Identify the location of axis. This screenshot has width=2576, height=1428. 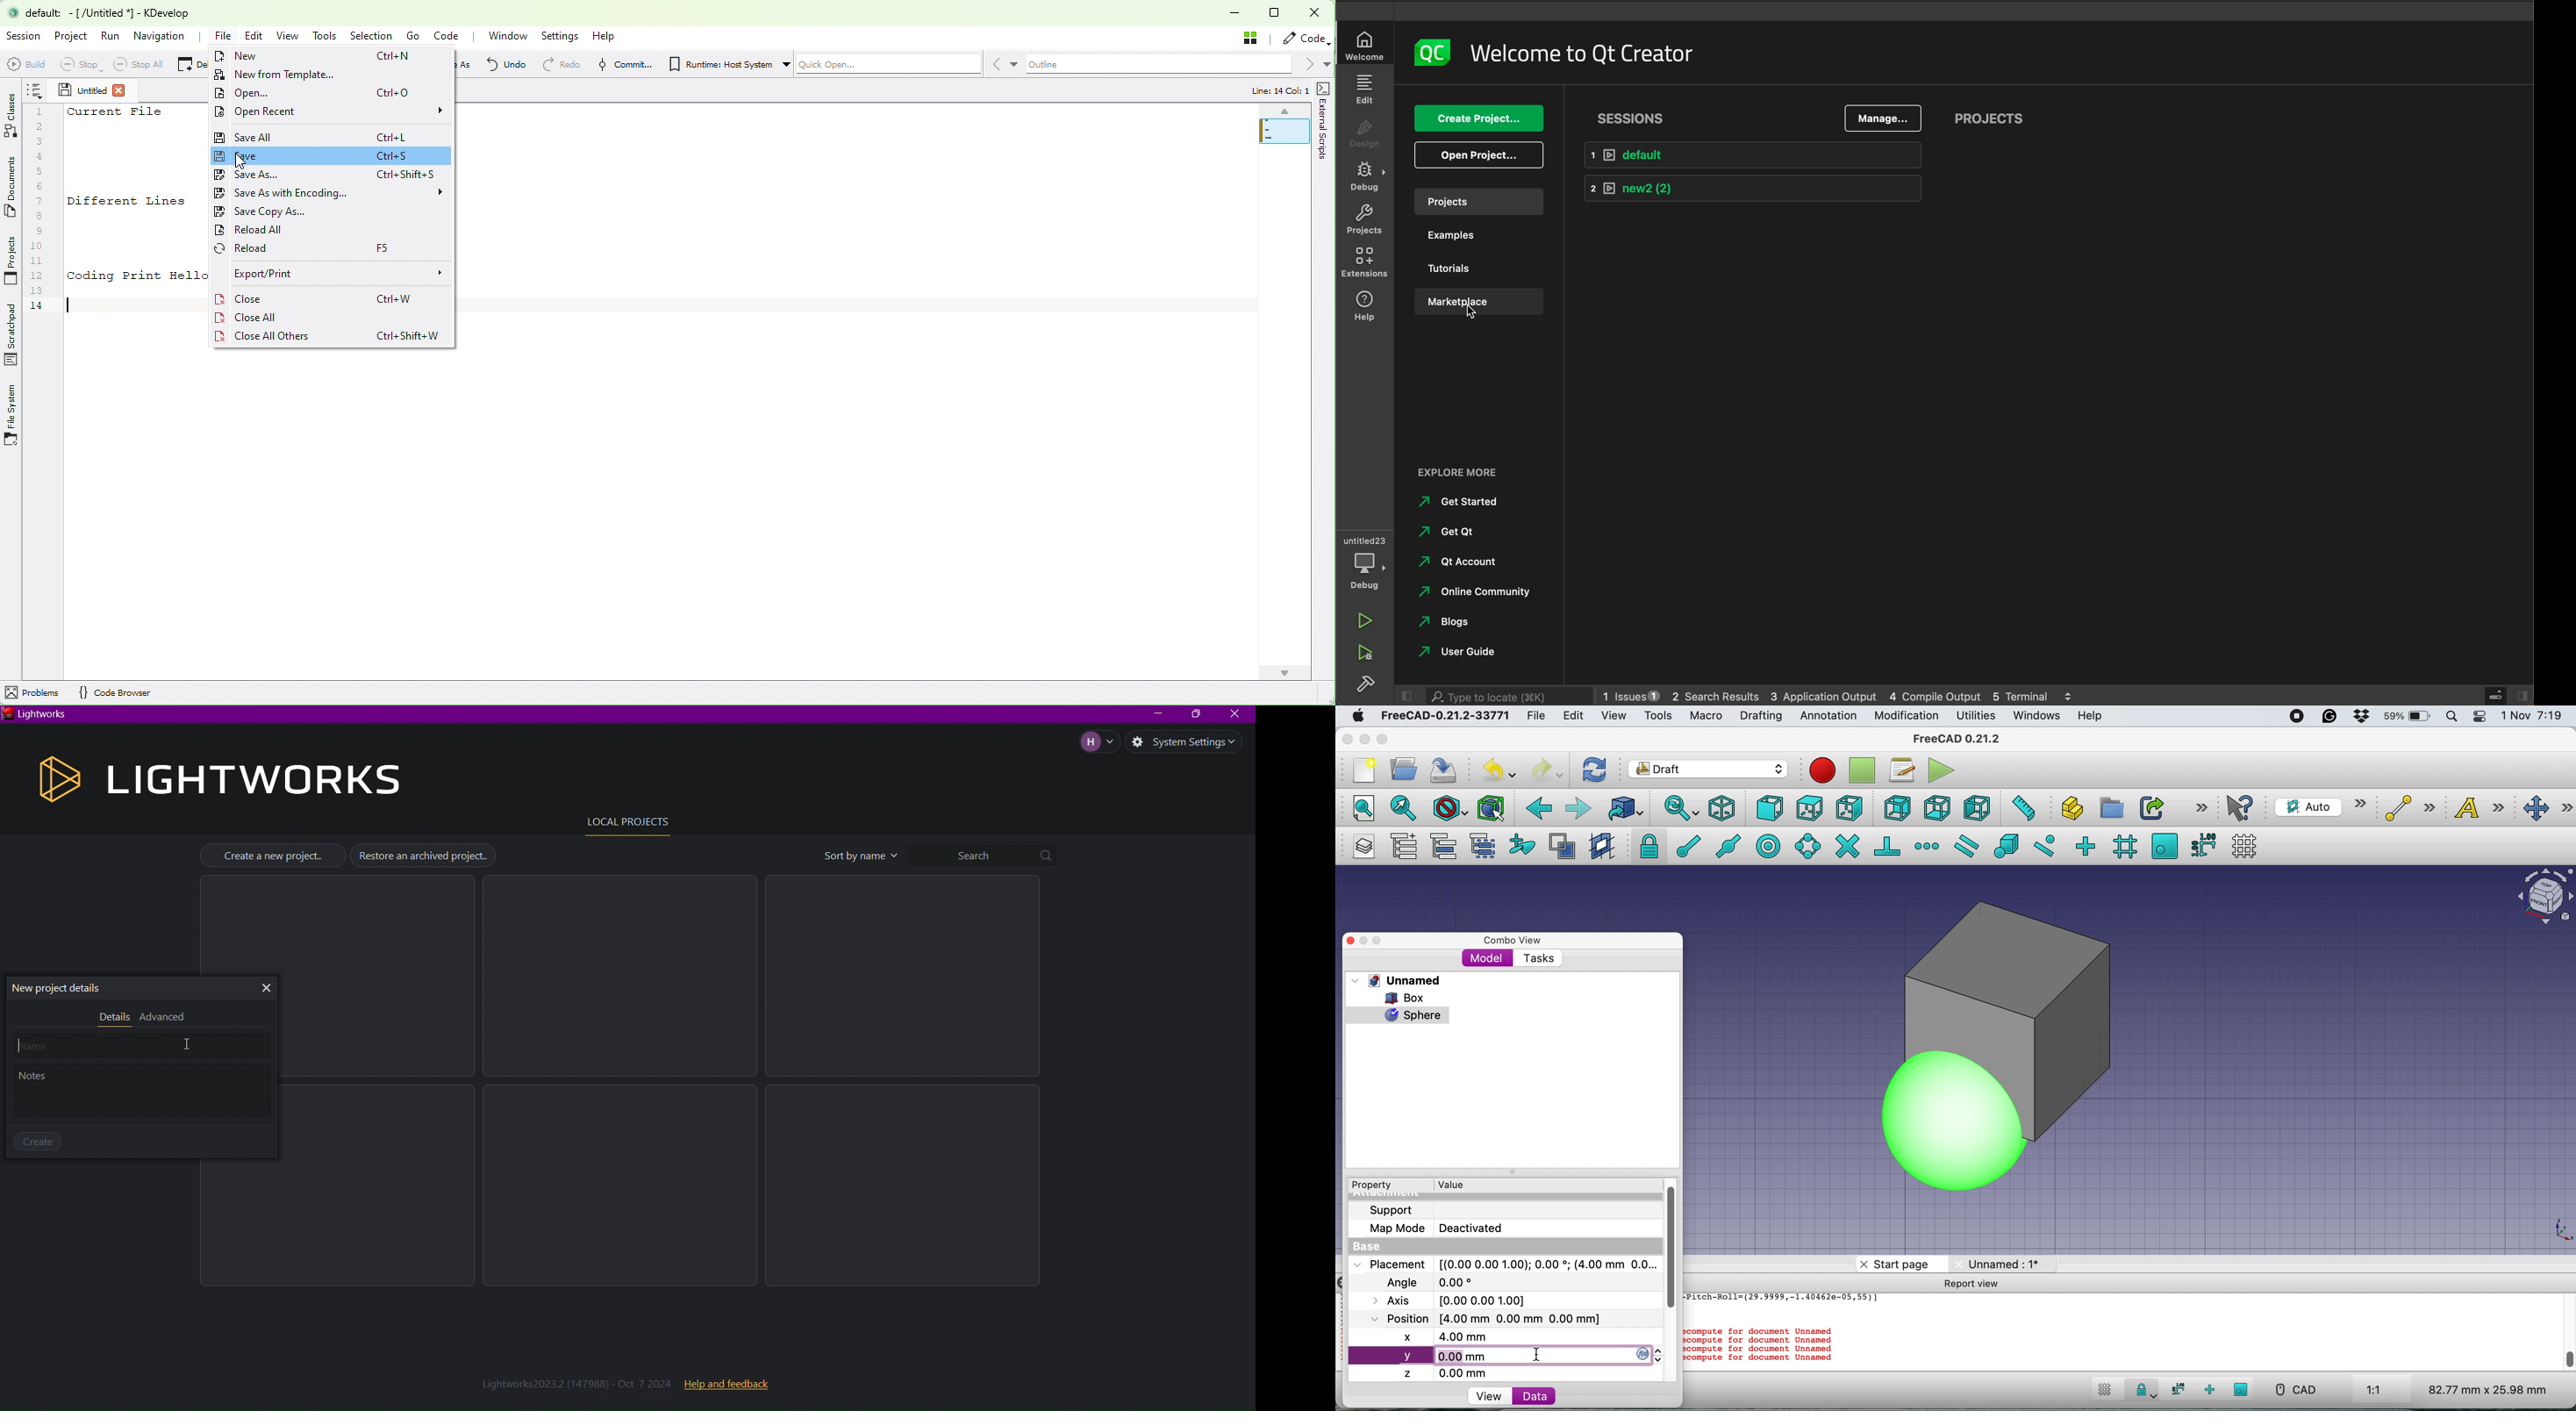
(1460, 1300).